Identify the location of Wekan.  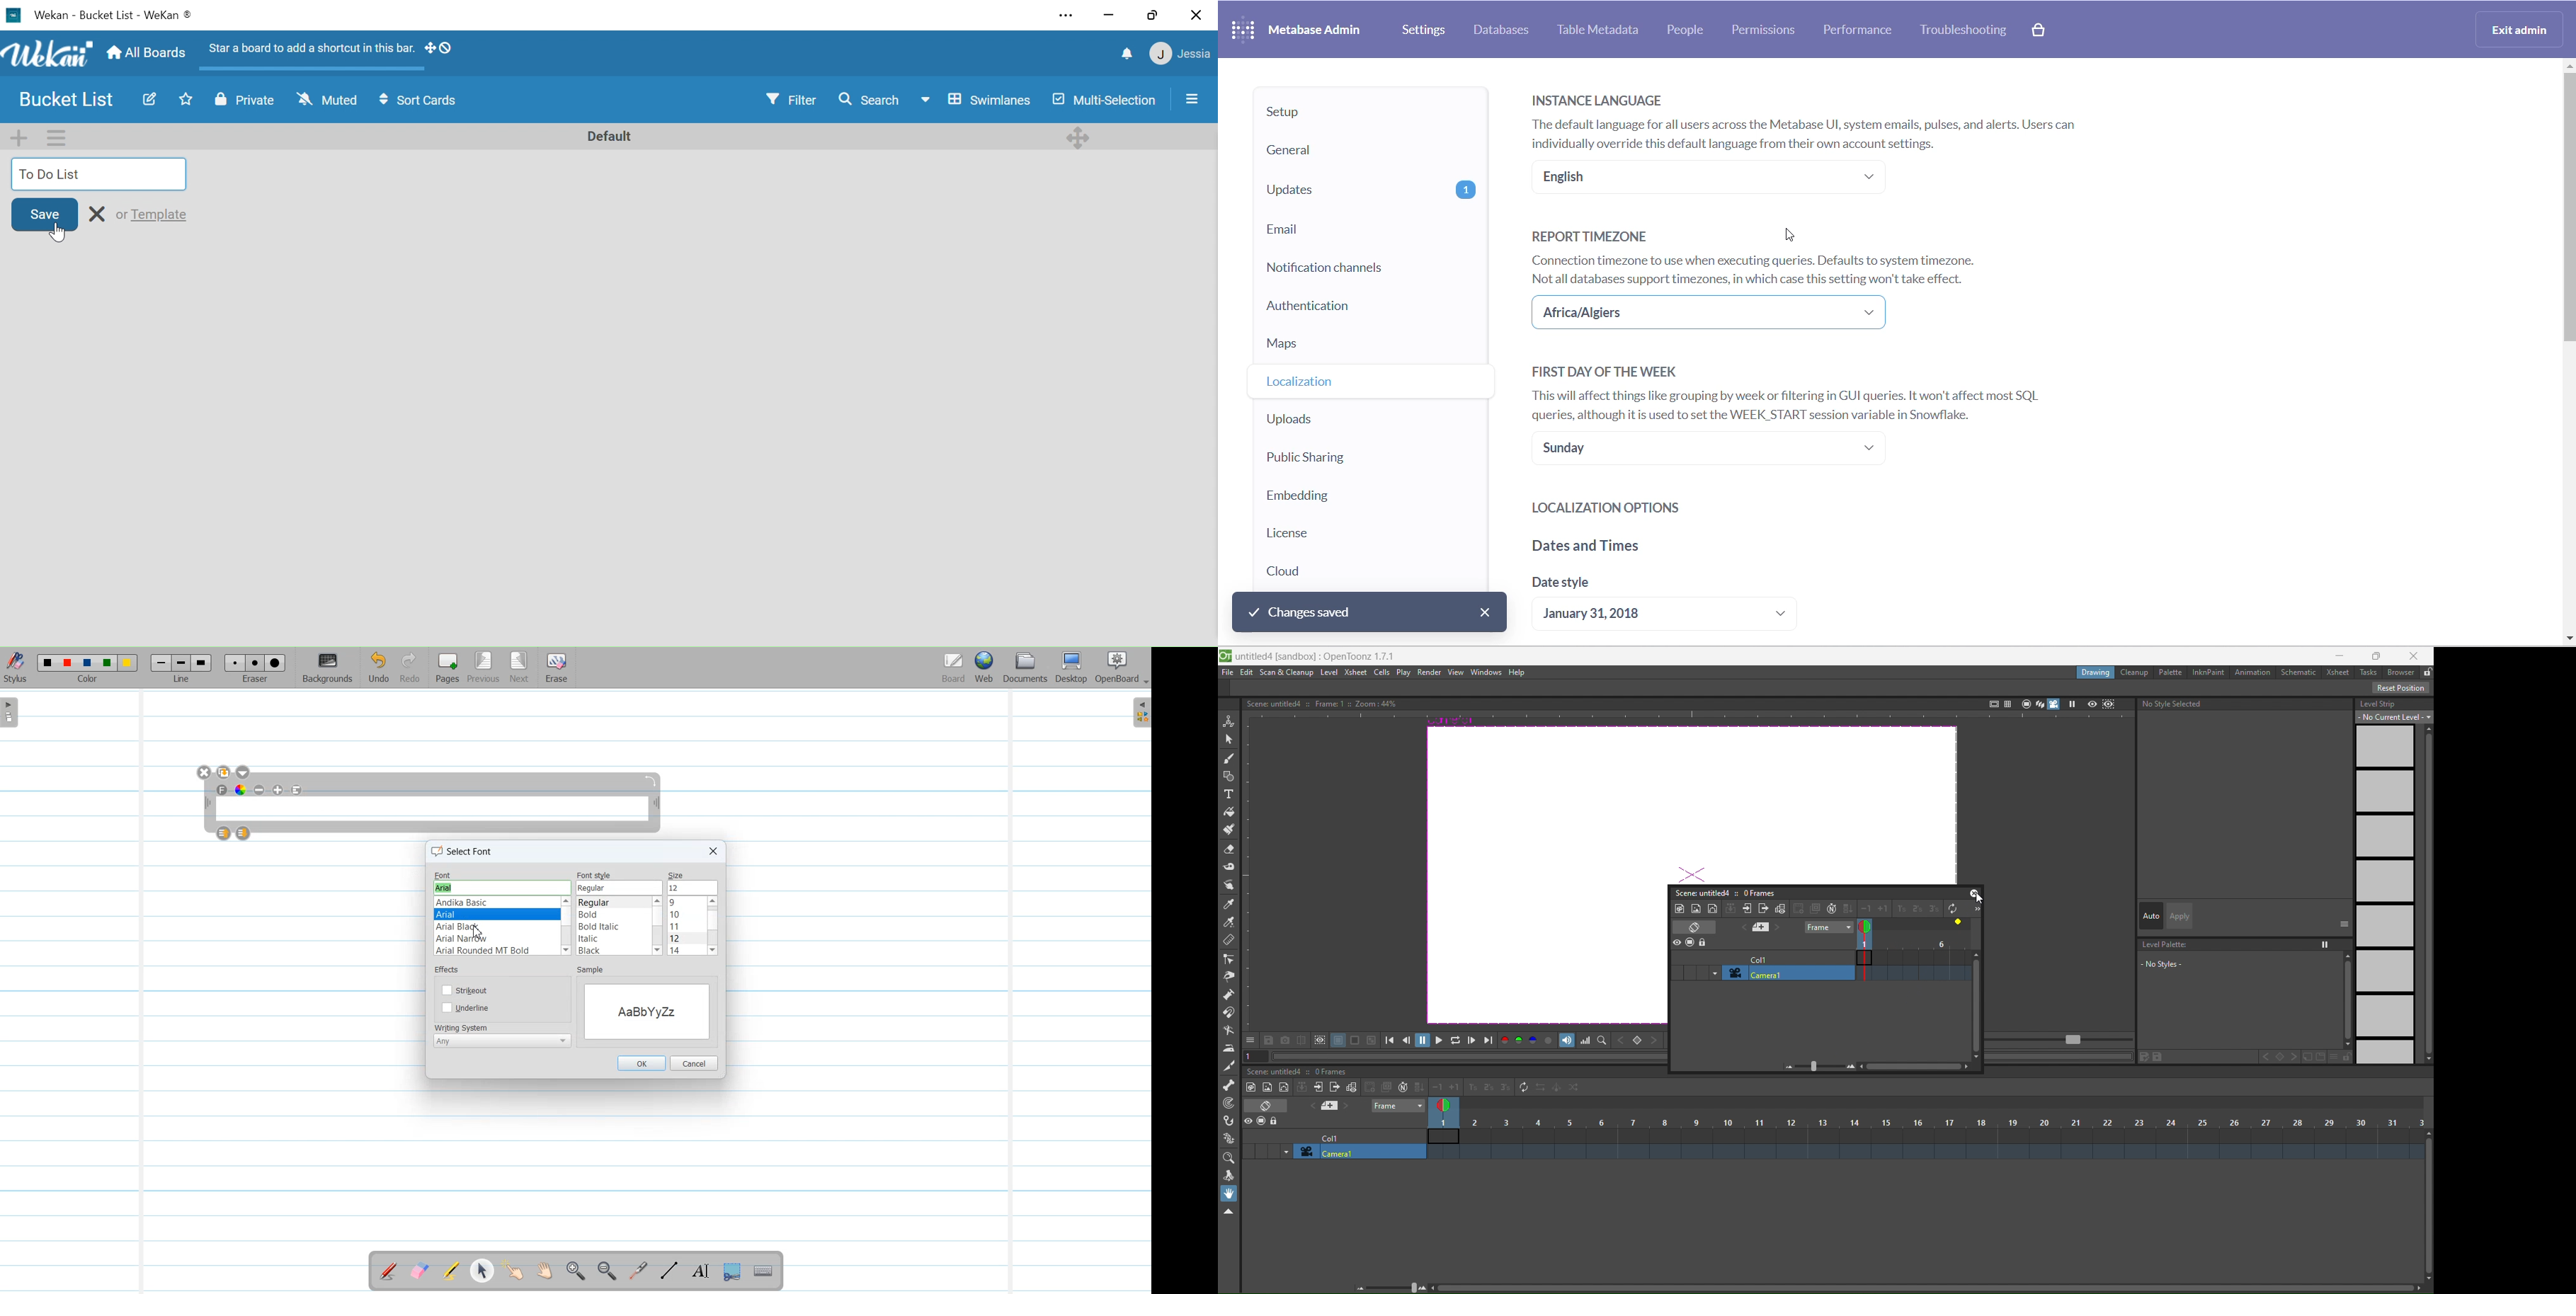
(51, 15).